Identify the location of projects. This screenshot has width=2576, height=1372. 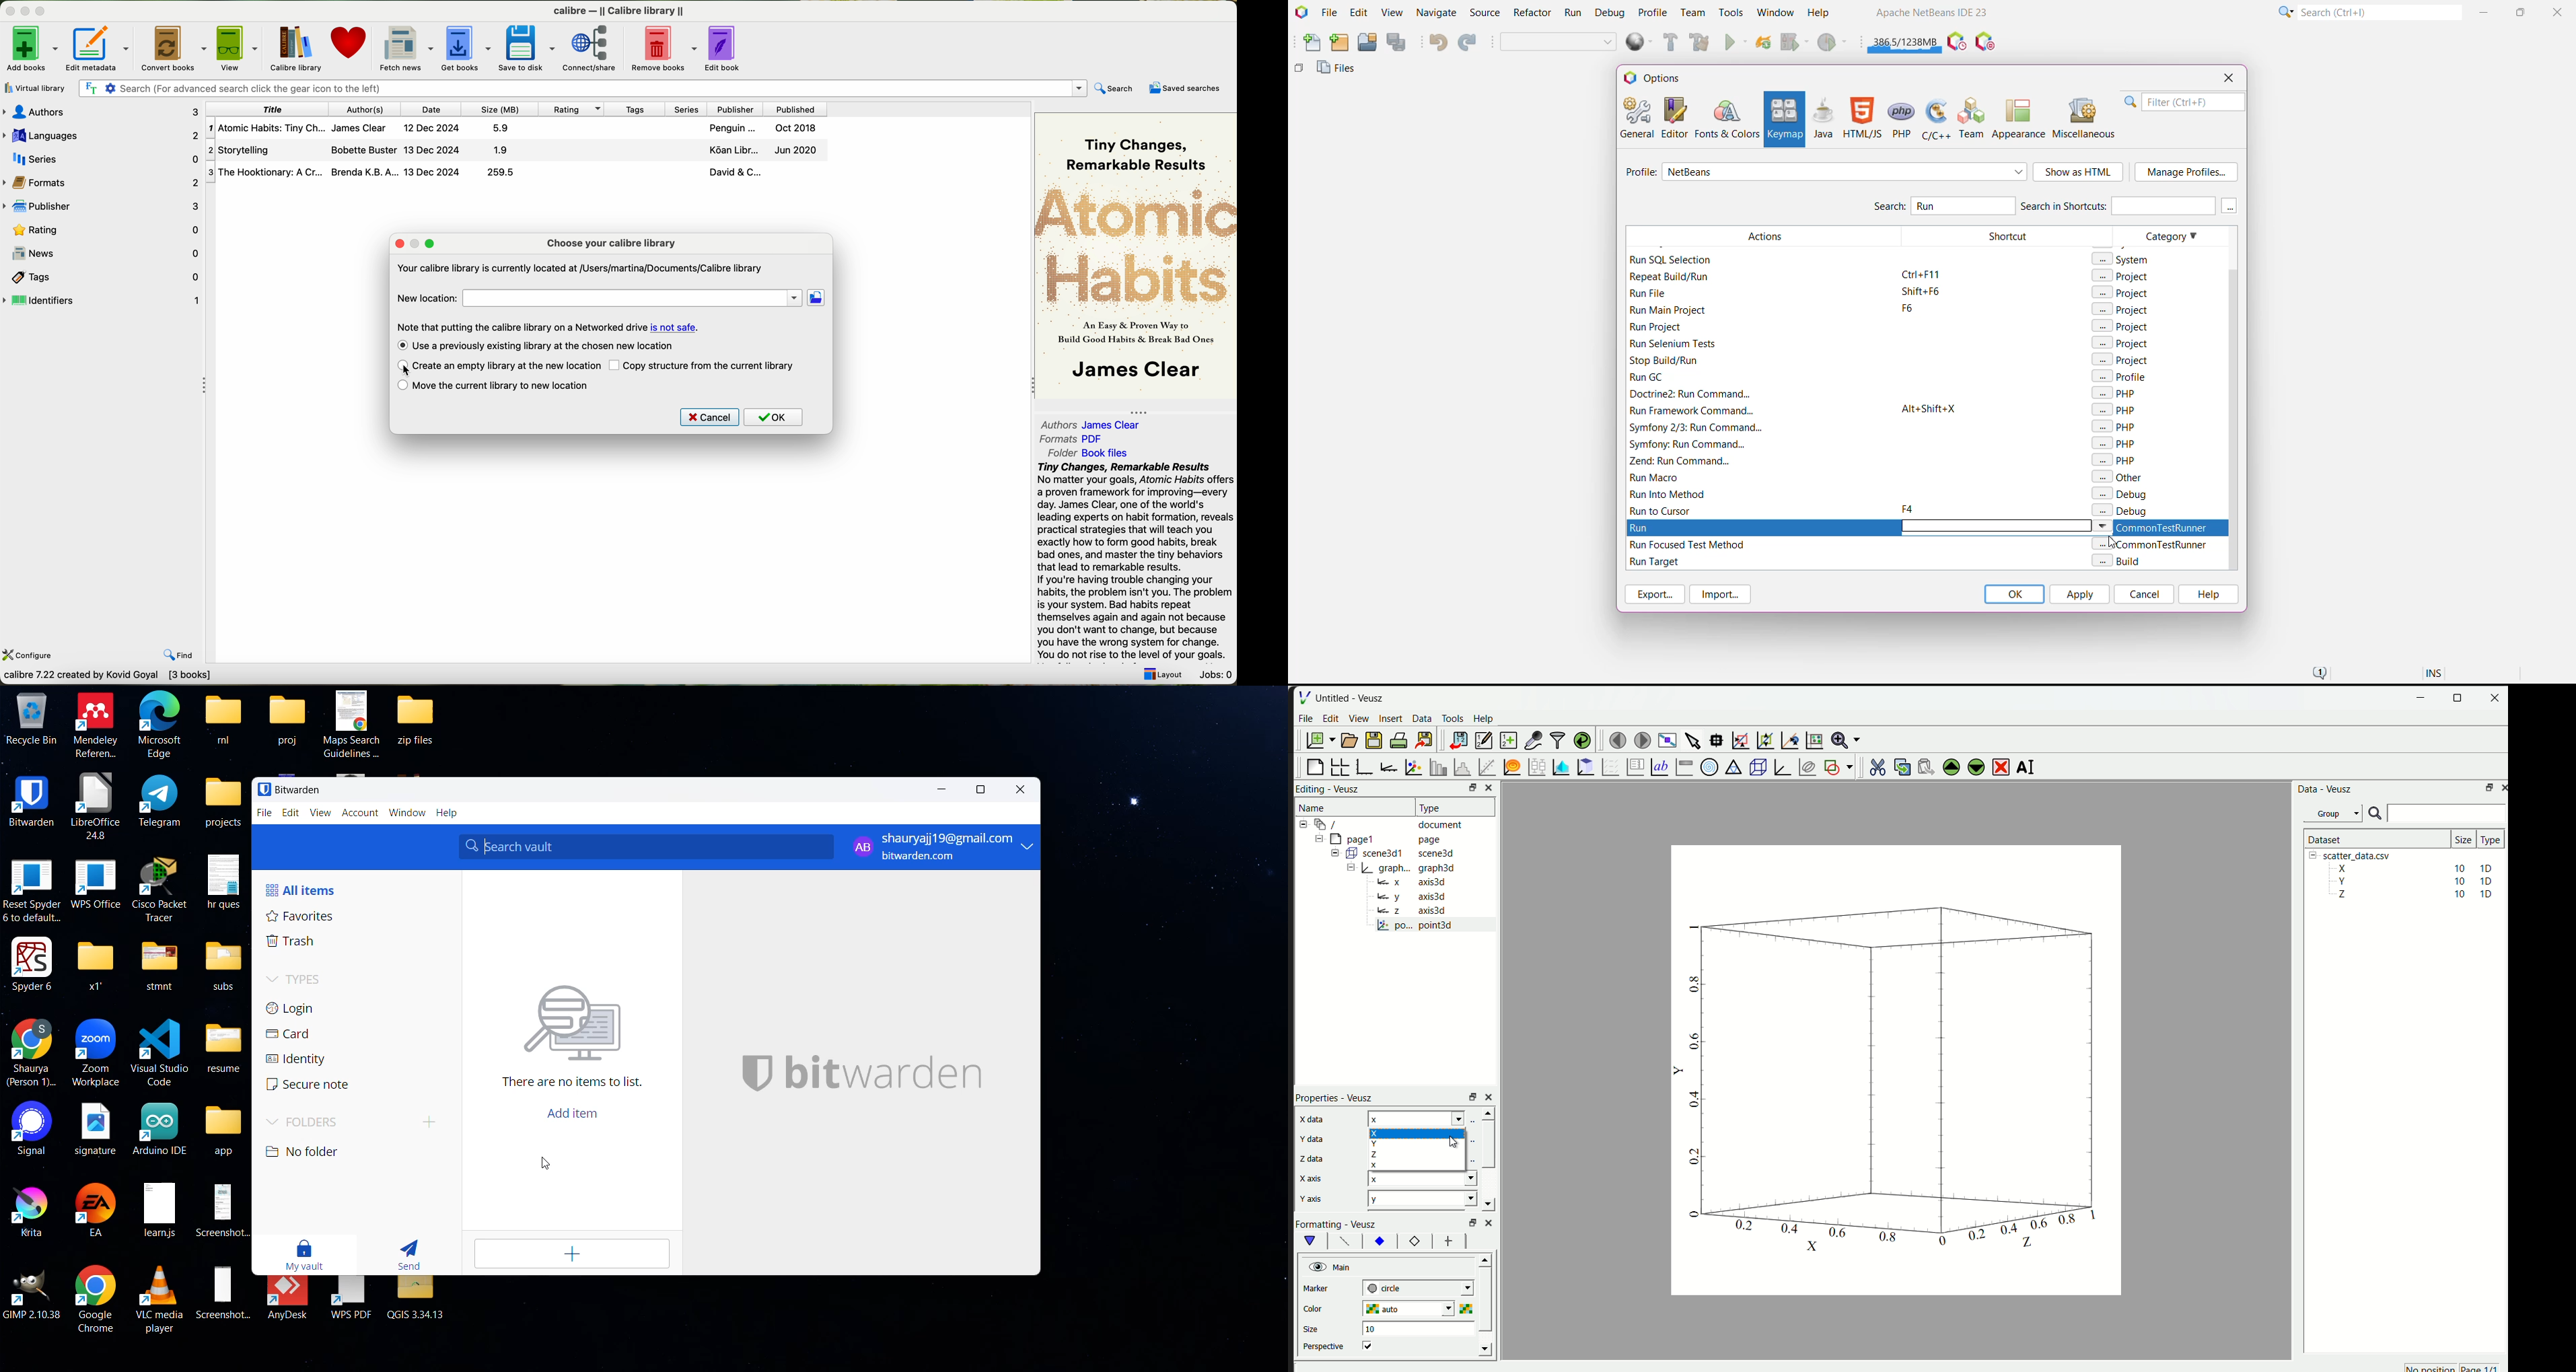
(223, 802).